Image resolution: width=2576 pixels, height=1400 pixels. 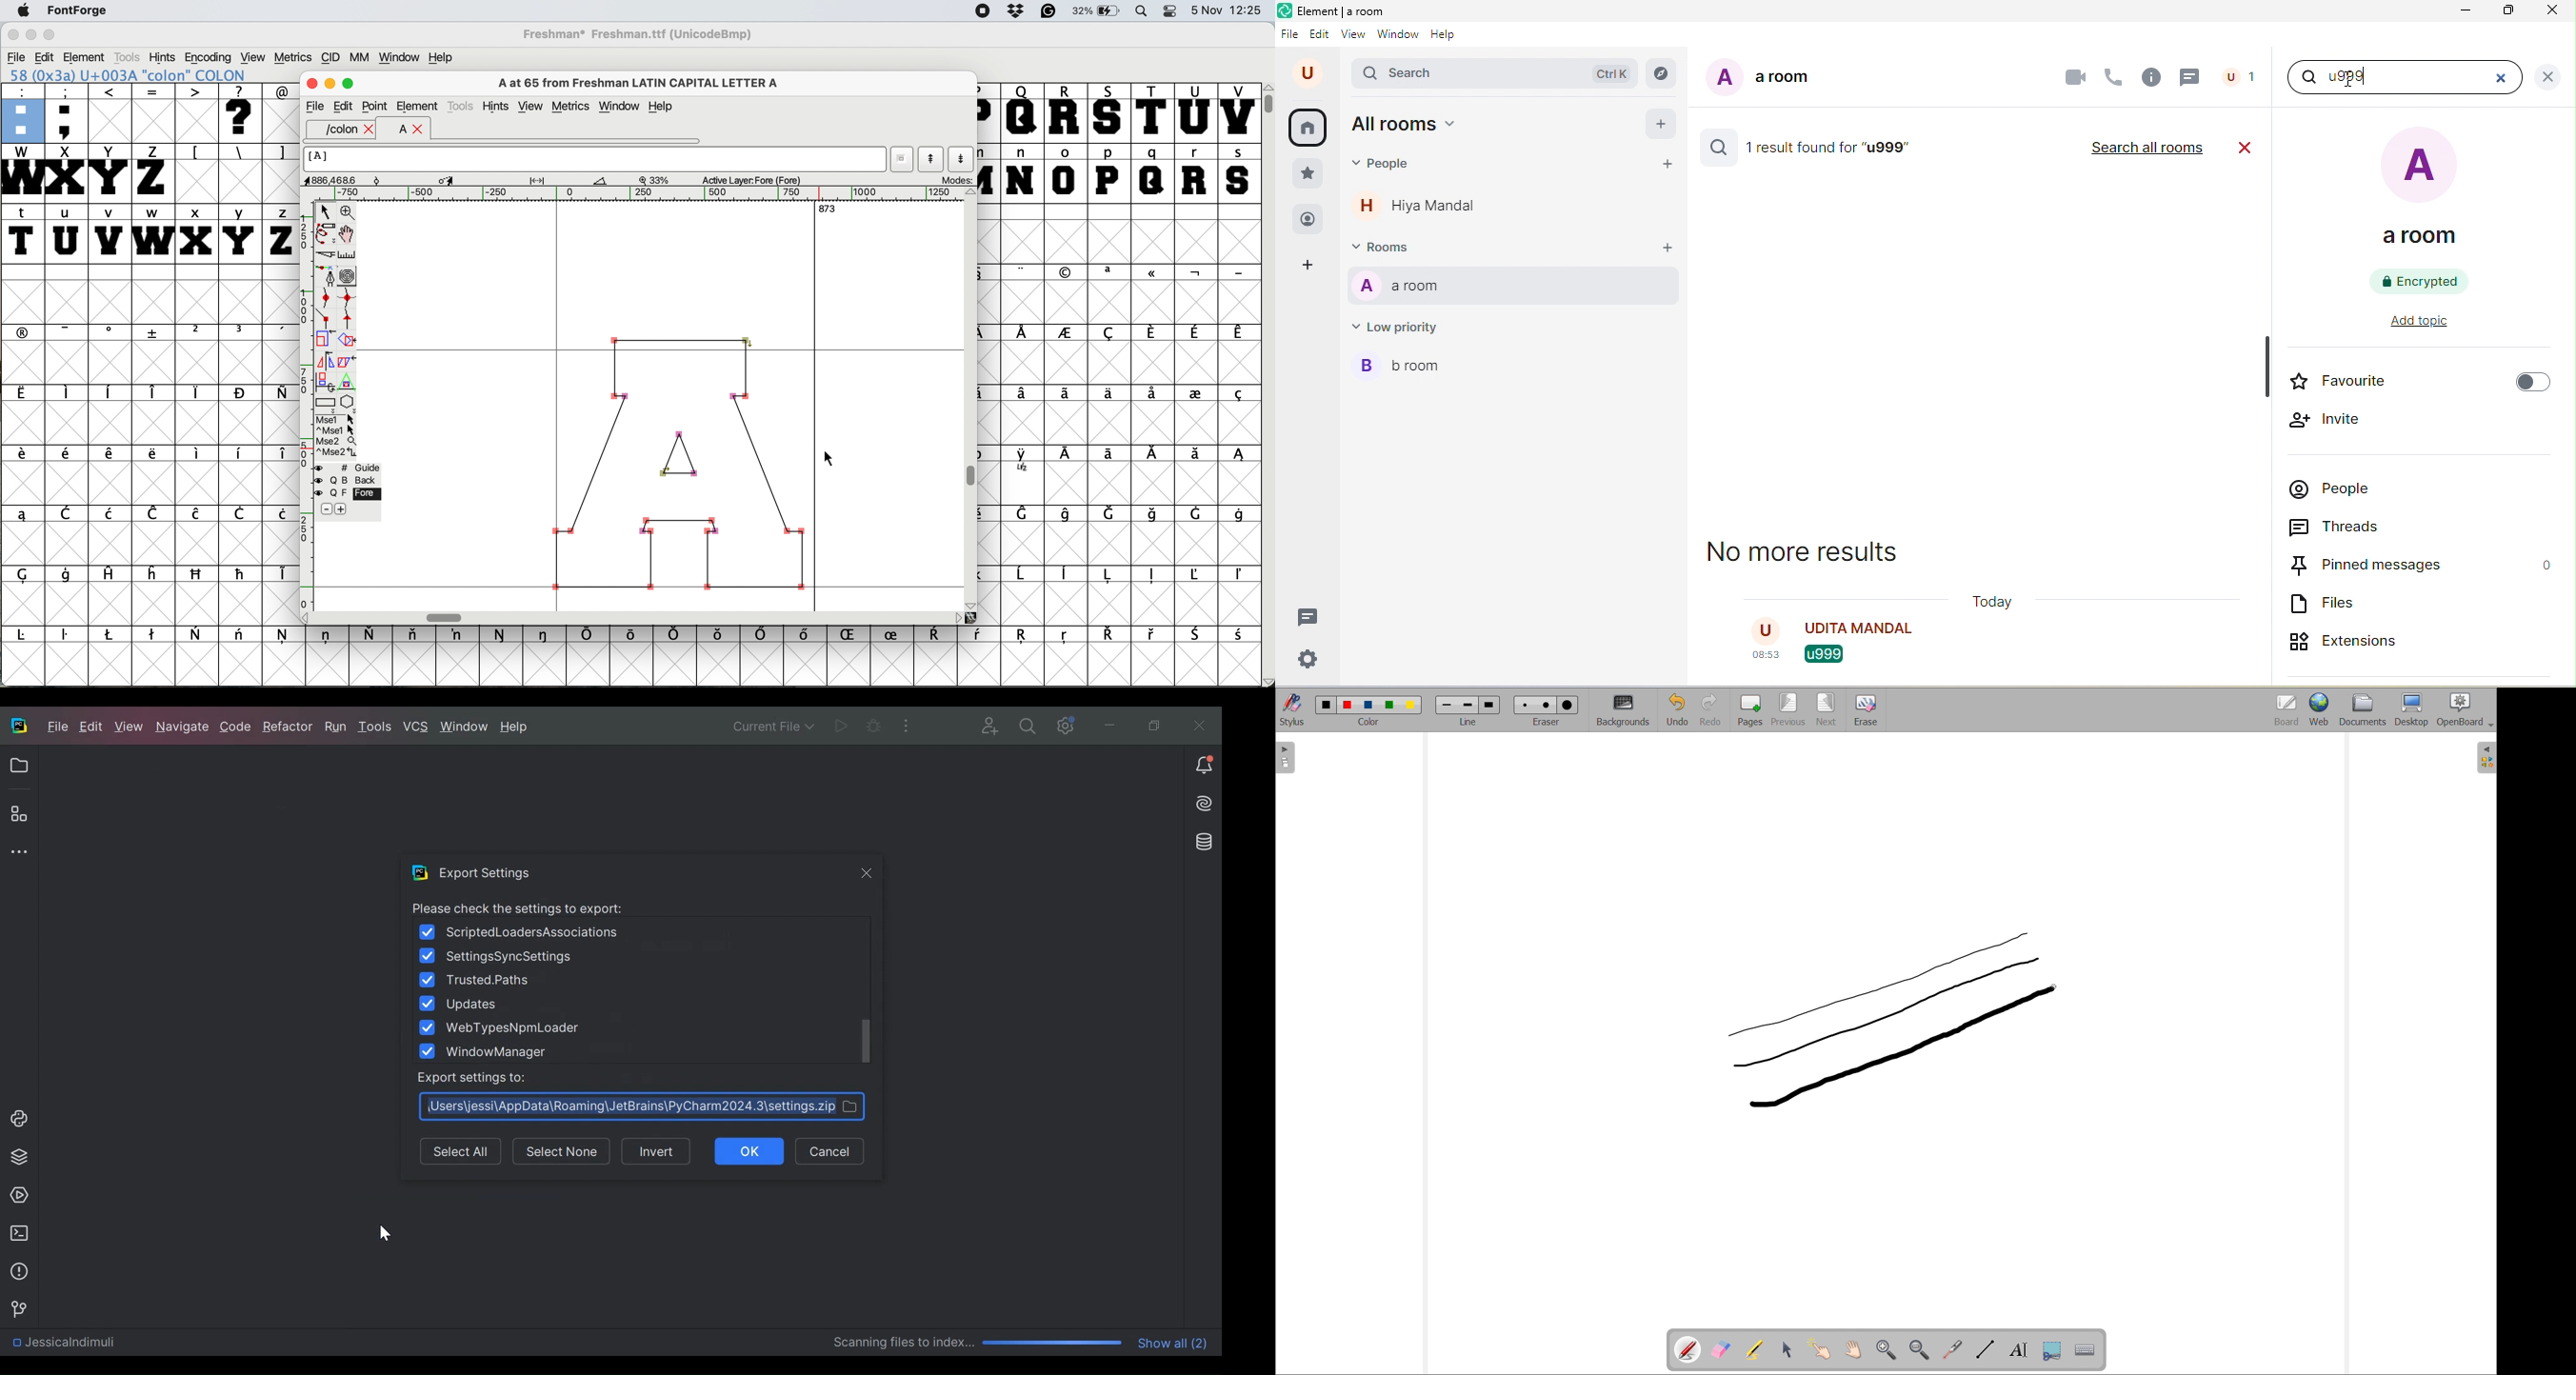 I want to click on star or polygon, so click(x=350, y=400).